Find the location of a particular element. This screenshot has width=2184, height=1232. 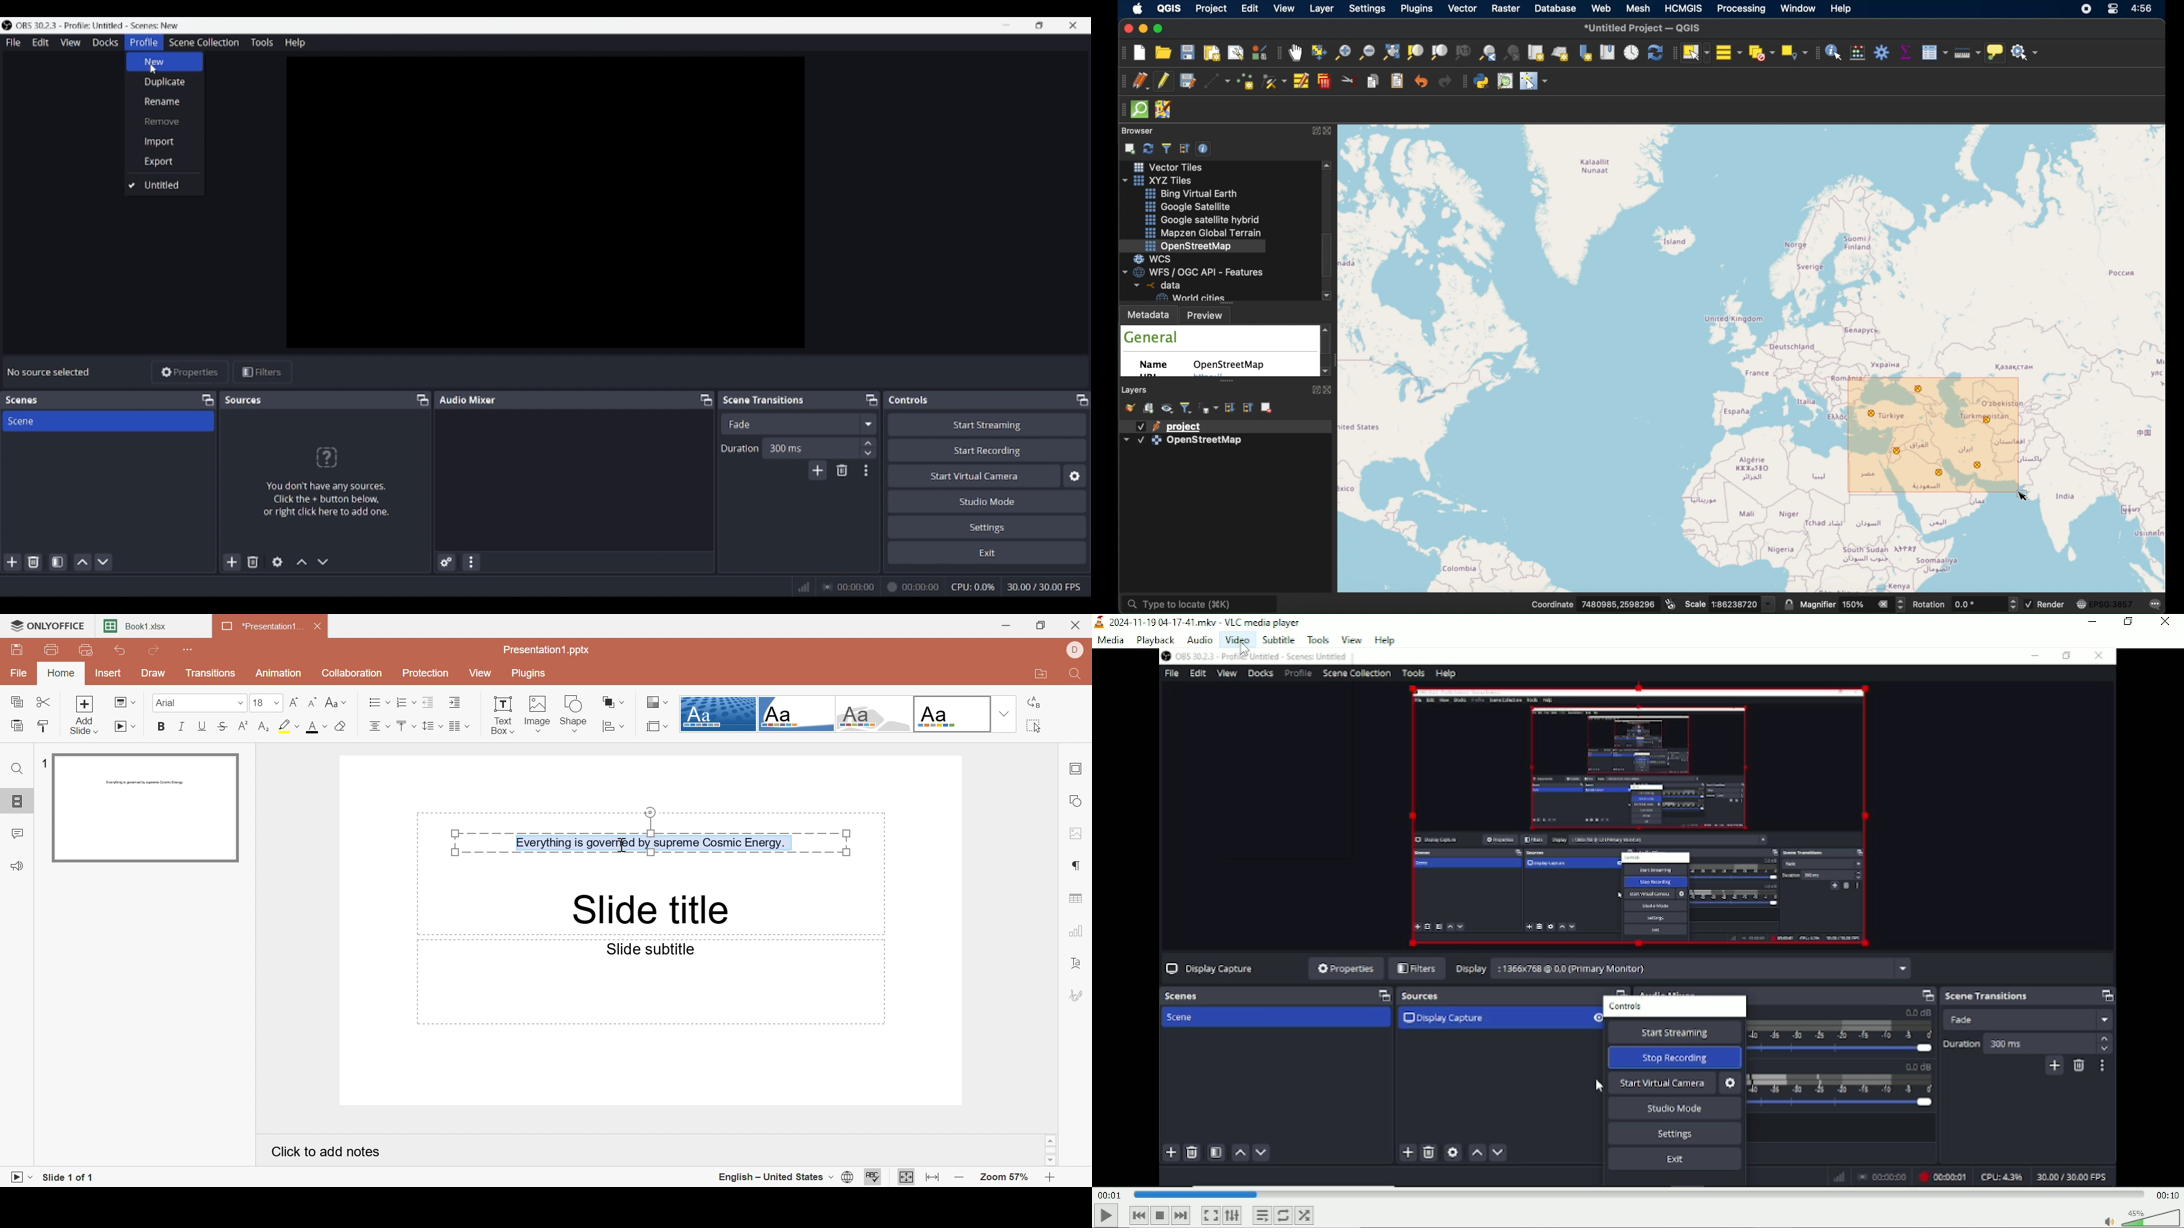

bing virtual earth is located at coordinates (1194, 194).